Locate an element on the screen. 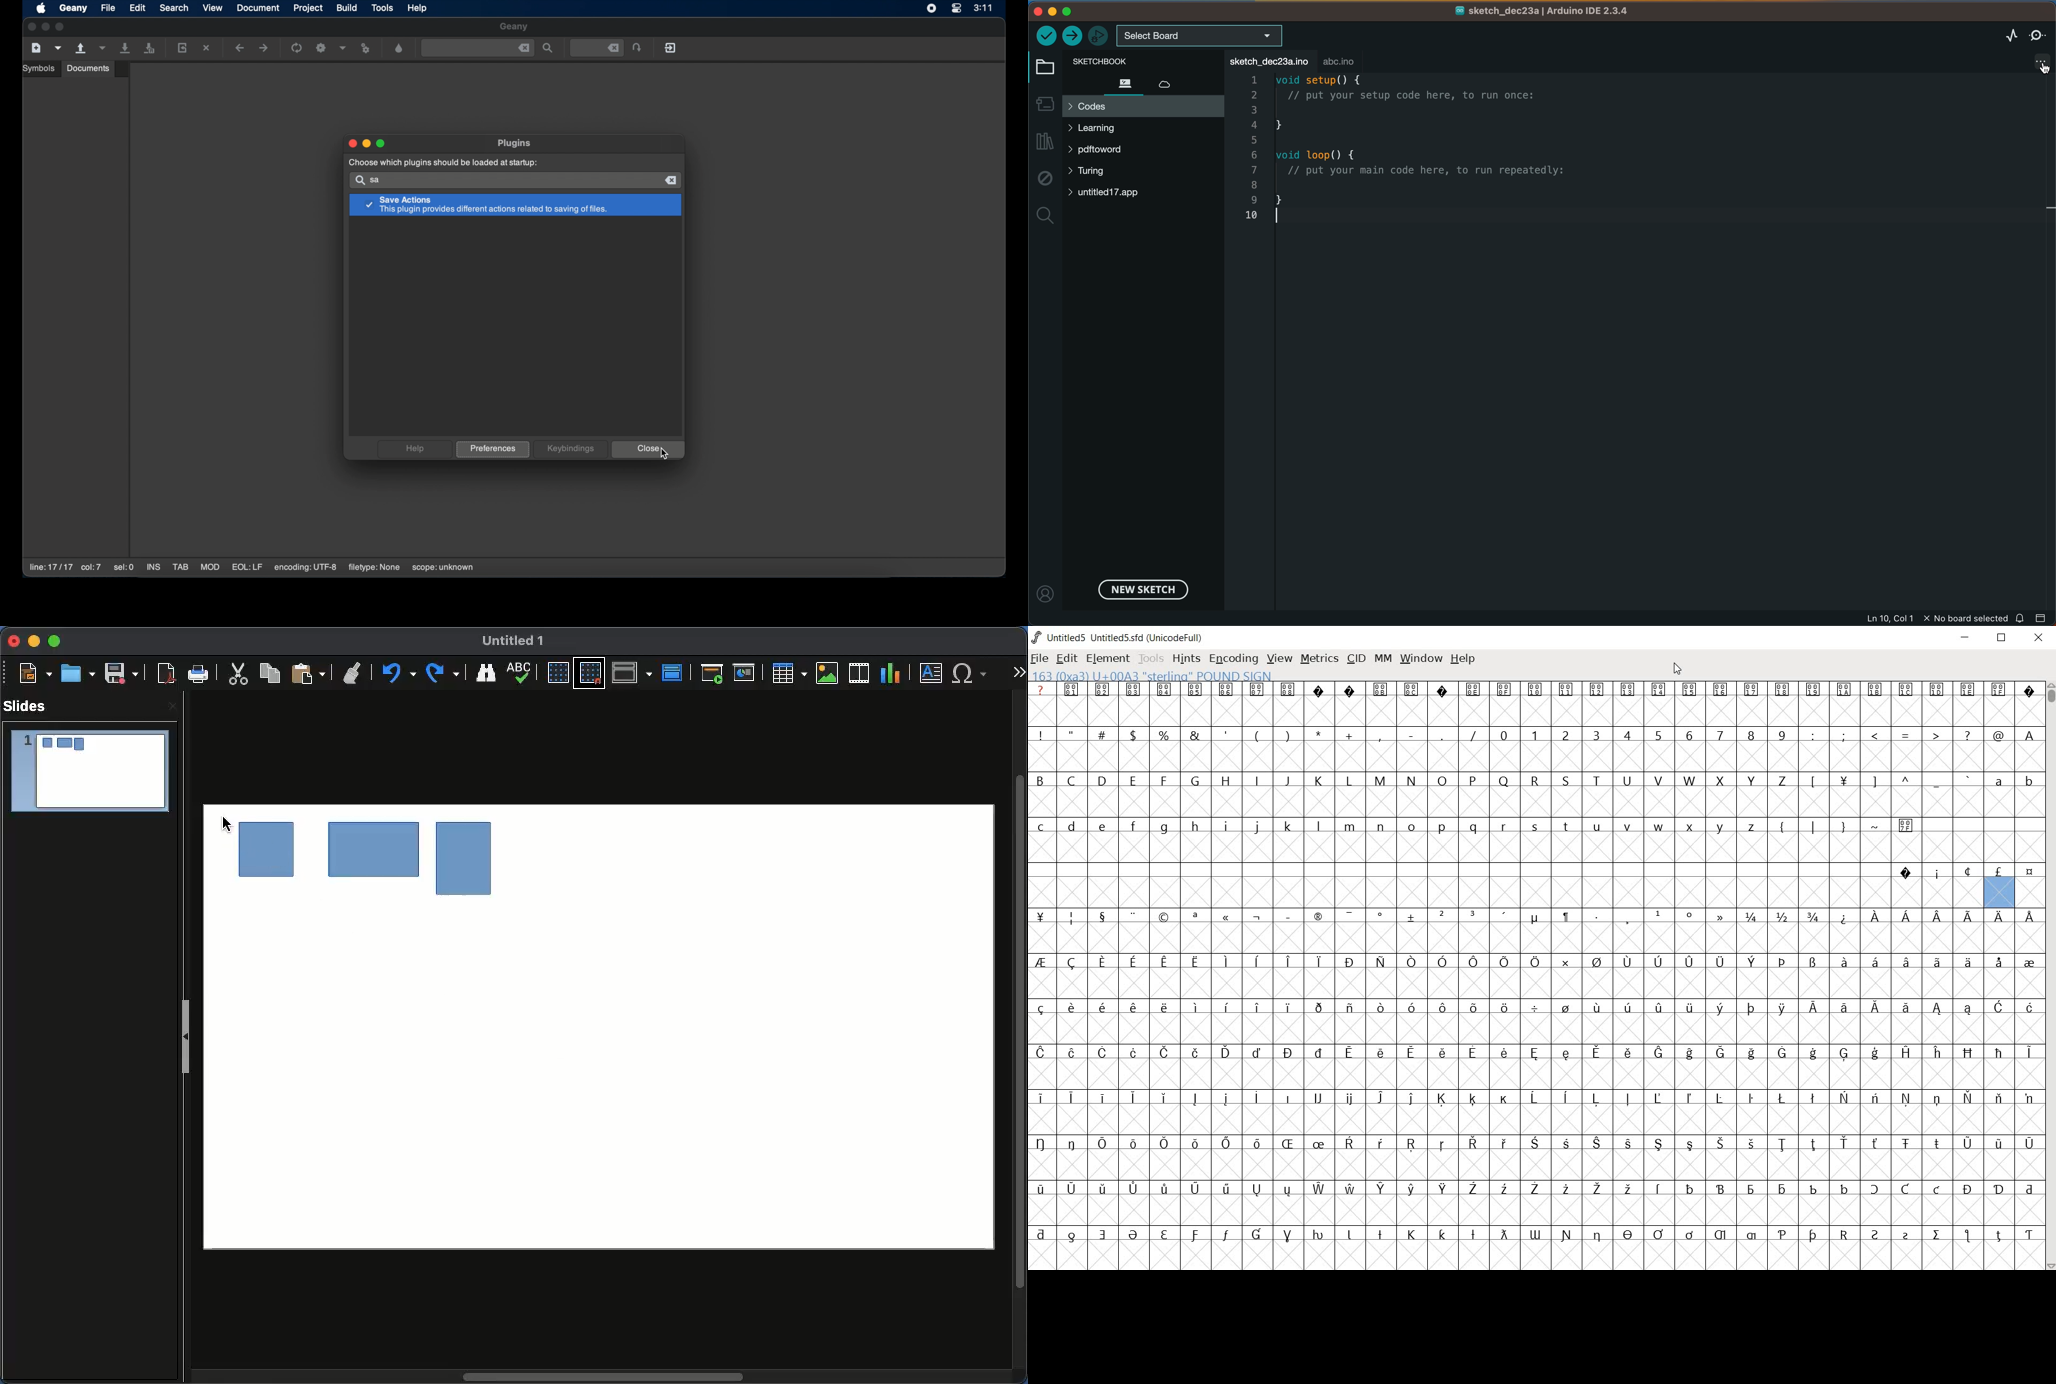  Symbol is located at coordinates (1380, 962).